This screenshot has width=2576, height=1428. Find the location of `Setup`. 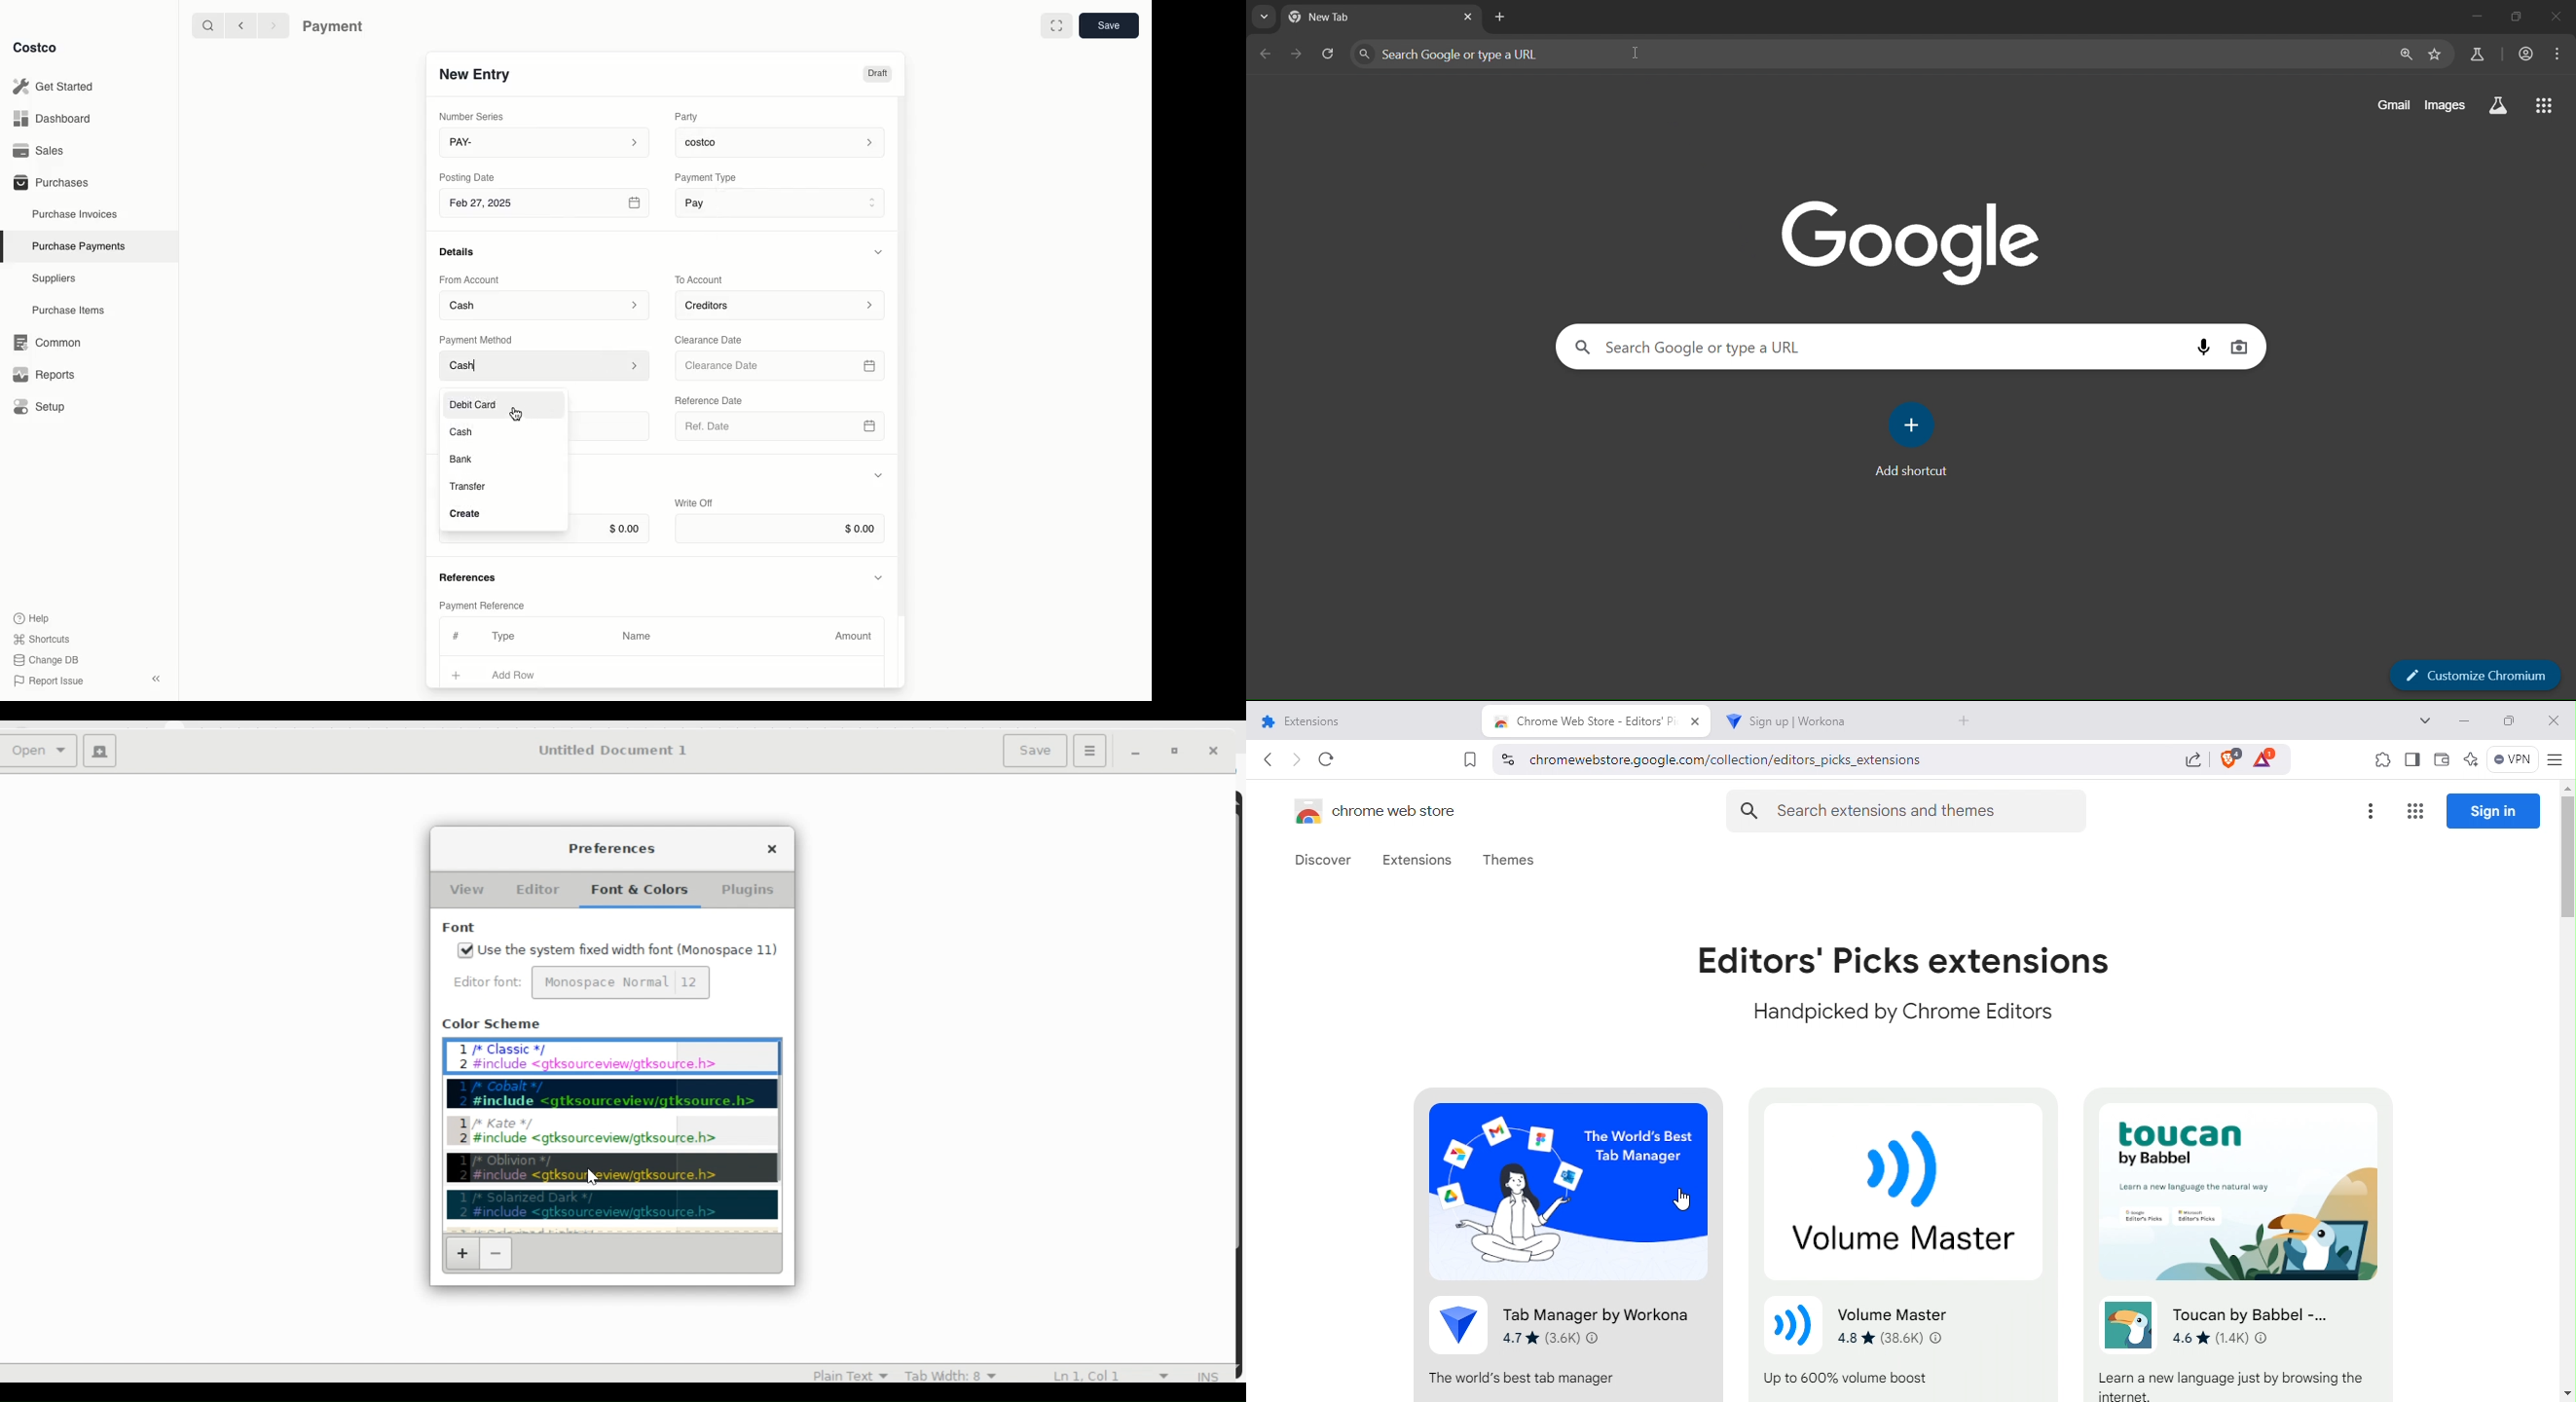

Setup is located at coordinates (45, 408).